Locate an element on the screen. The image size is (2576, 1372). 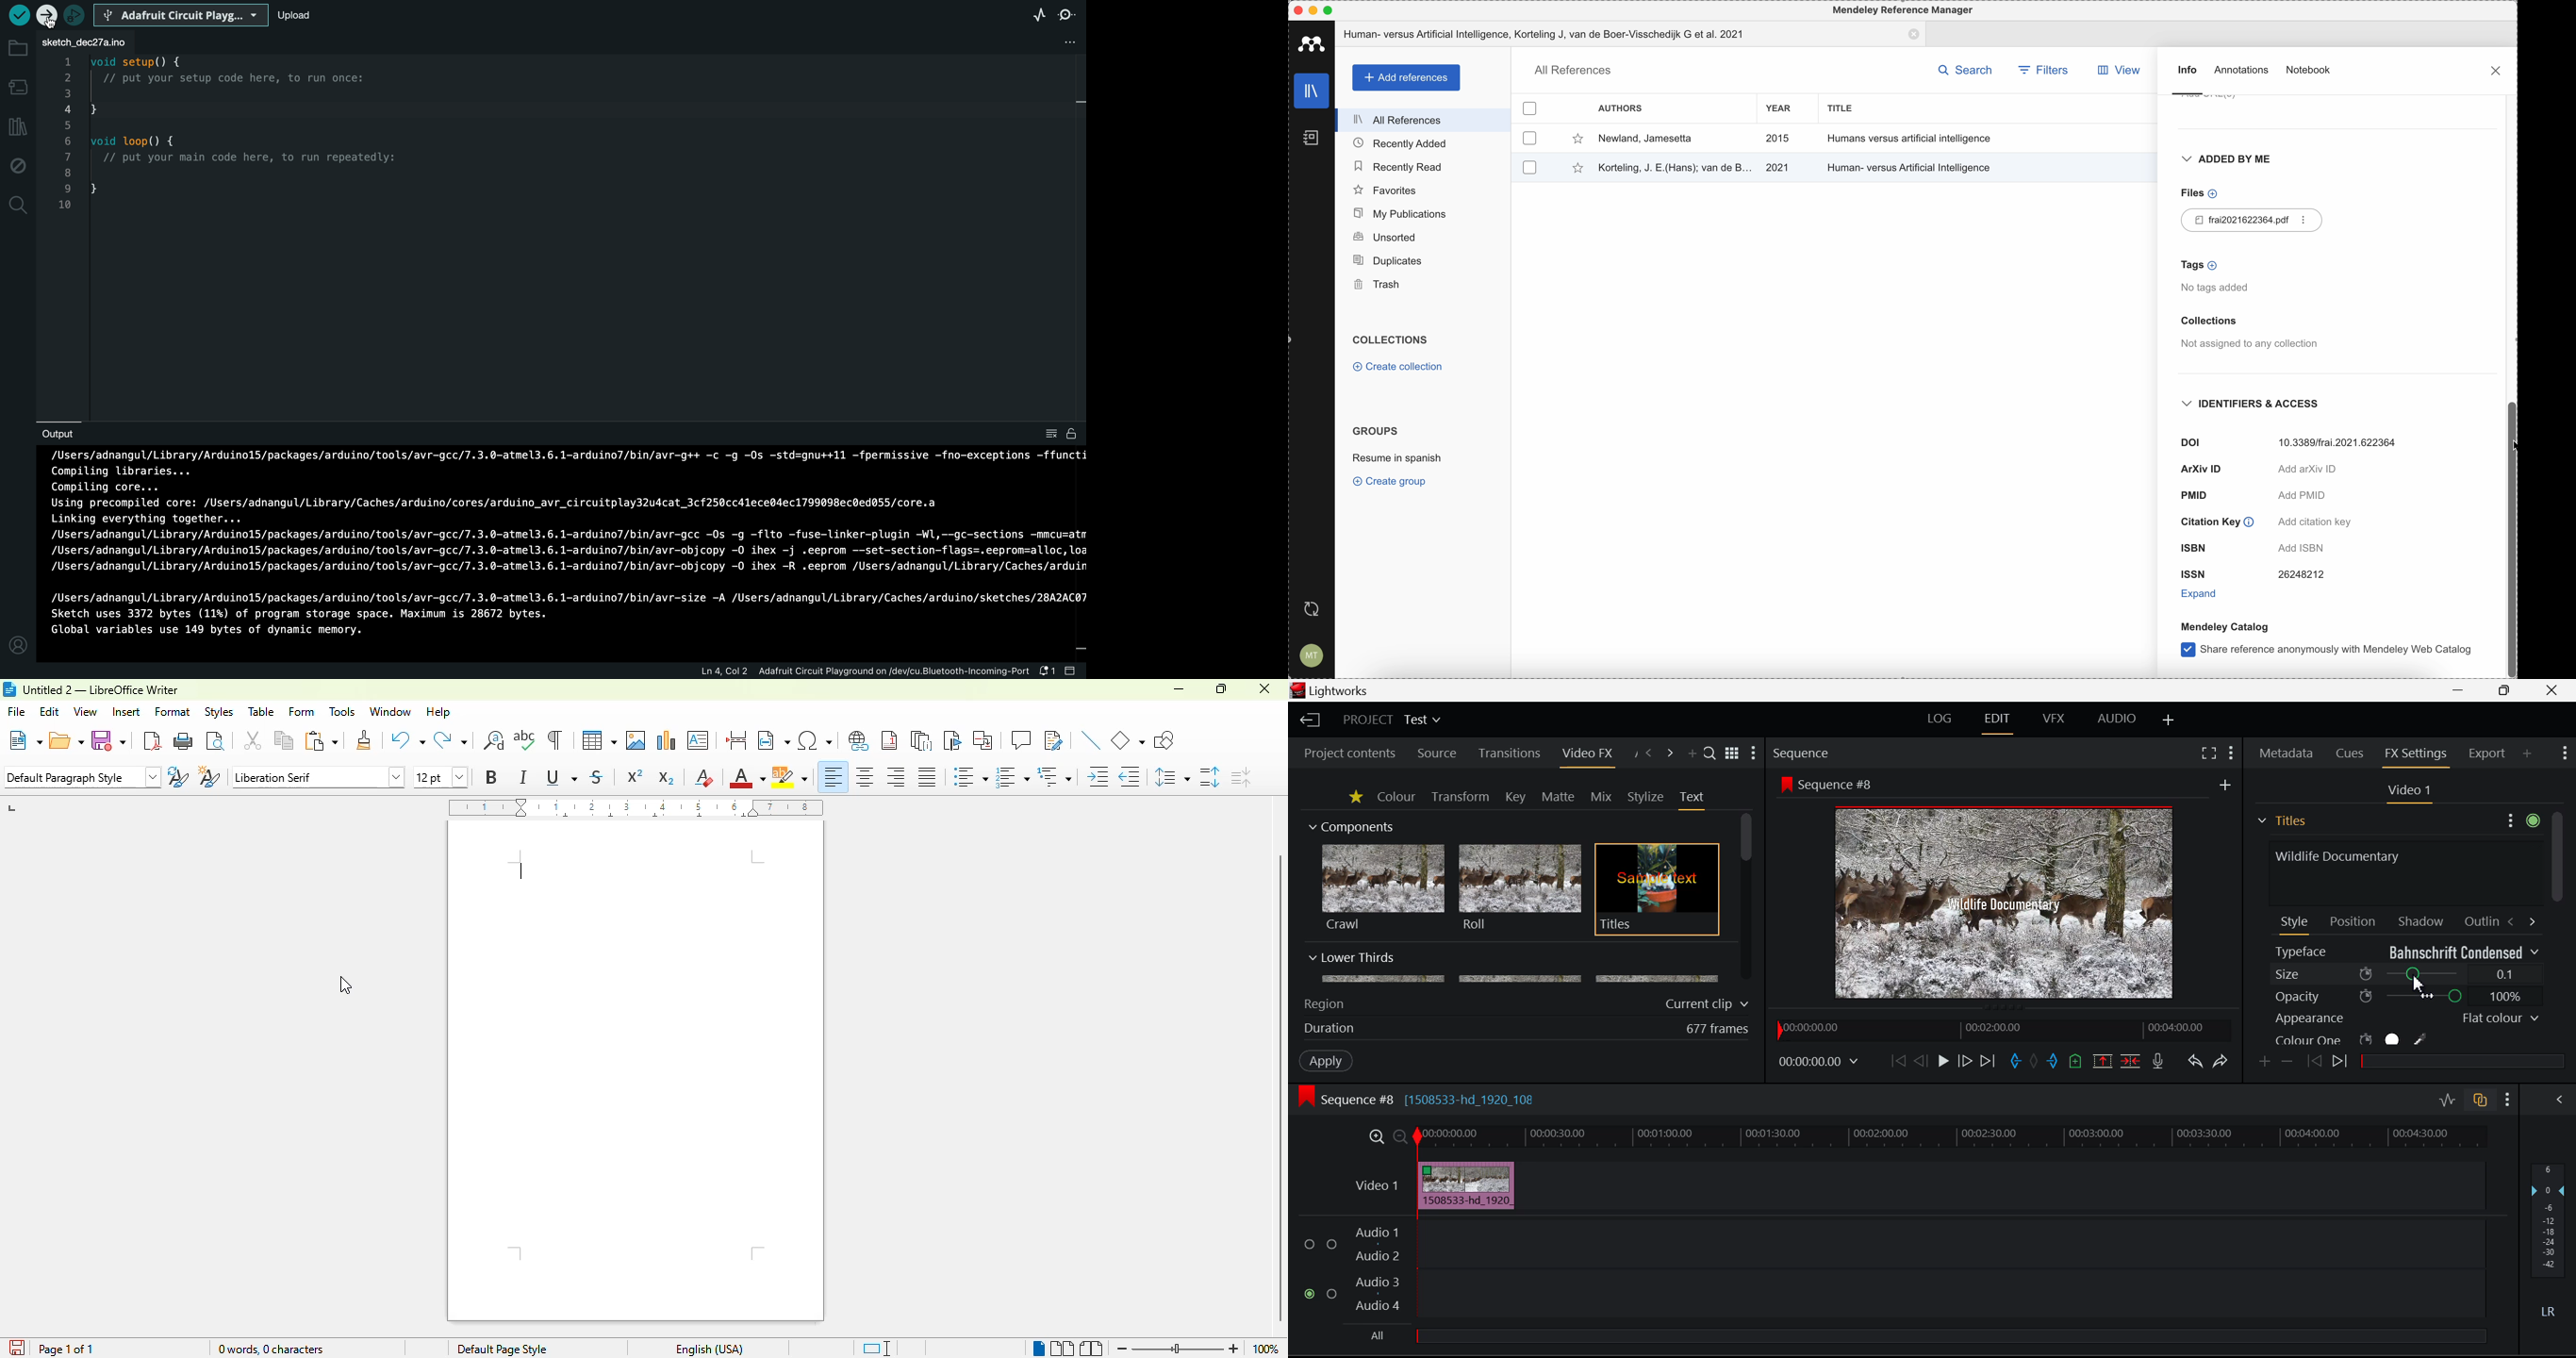
Mark In is located at coordinates (2015, 1063).